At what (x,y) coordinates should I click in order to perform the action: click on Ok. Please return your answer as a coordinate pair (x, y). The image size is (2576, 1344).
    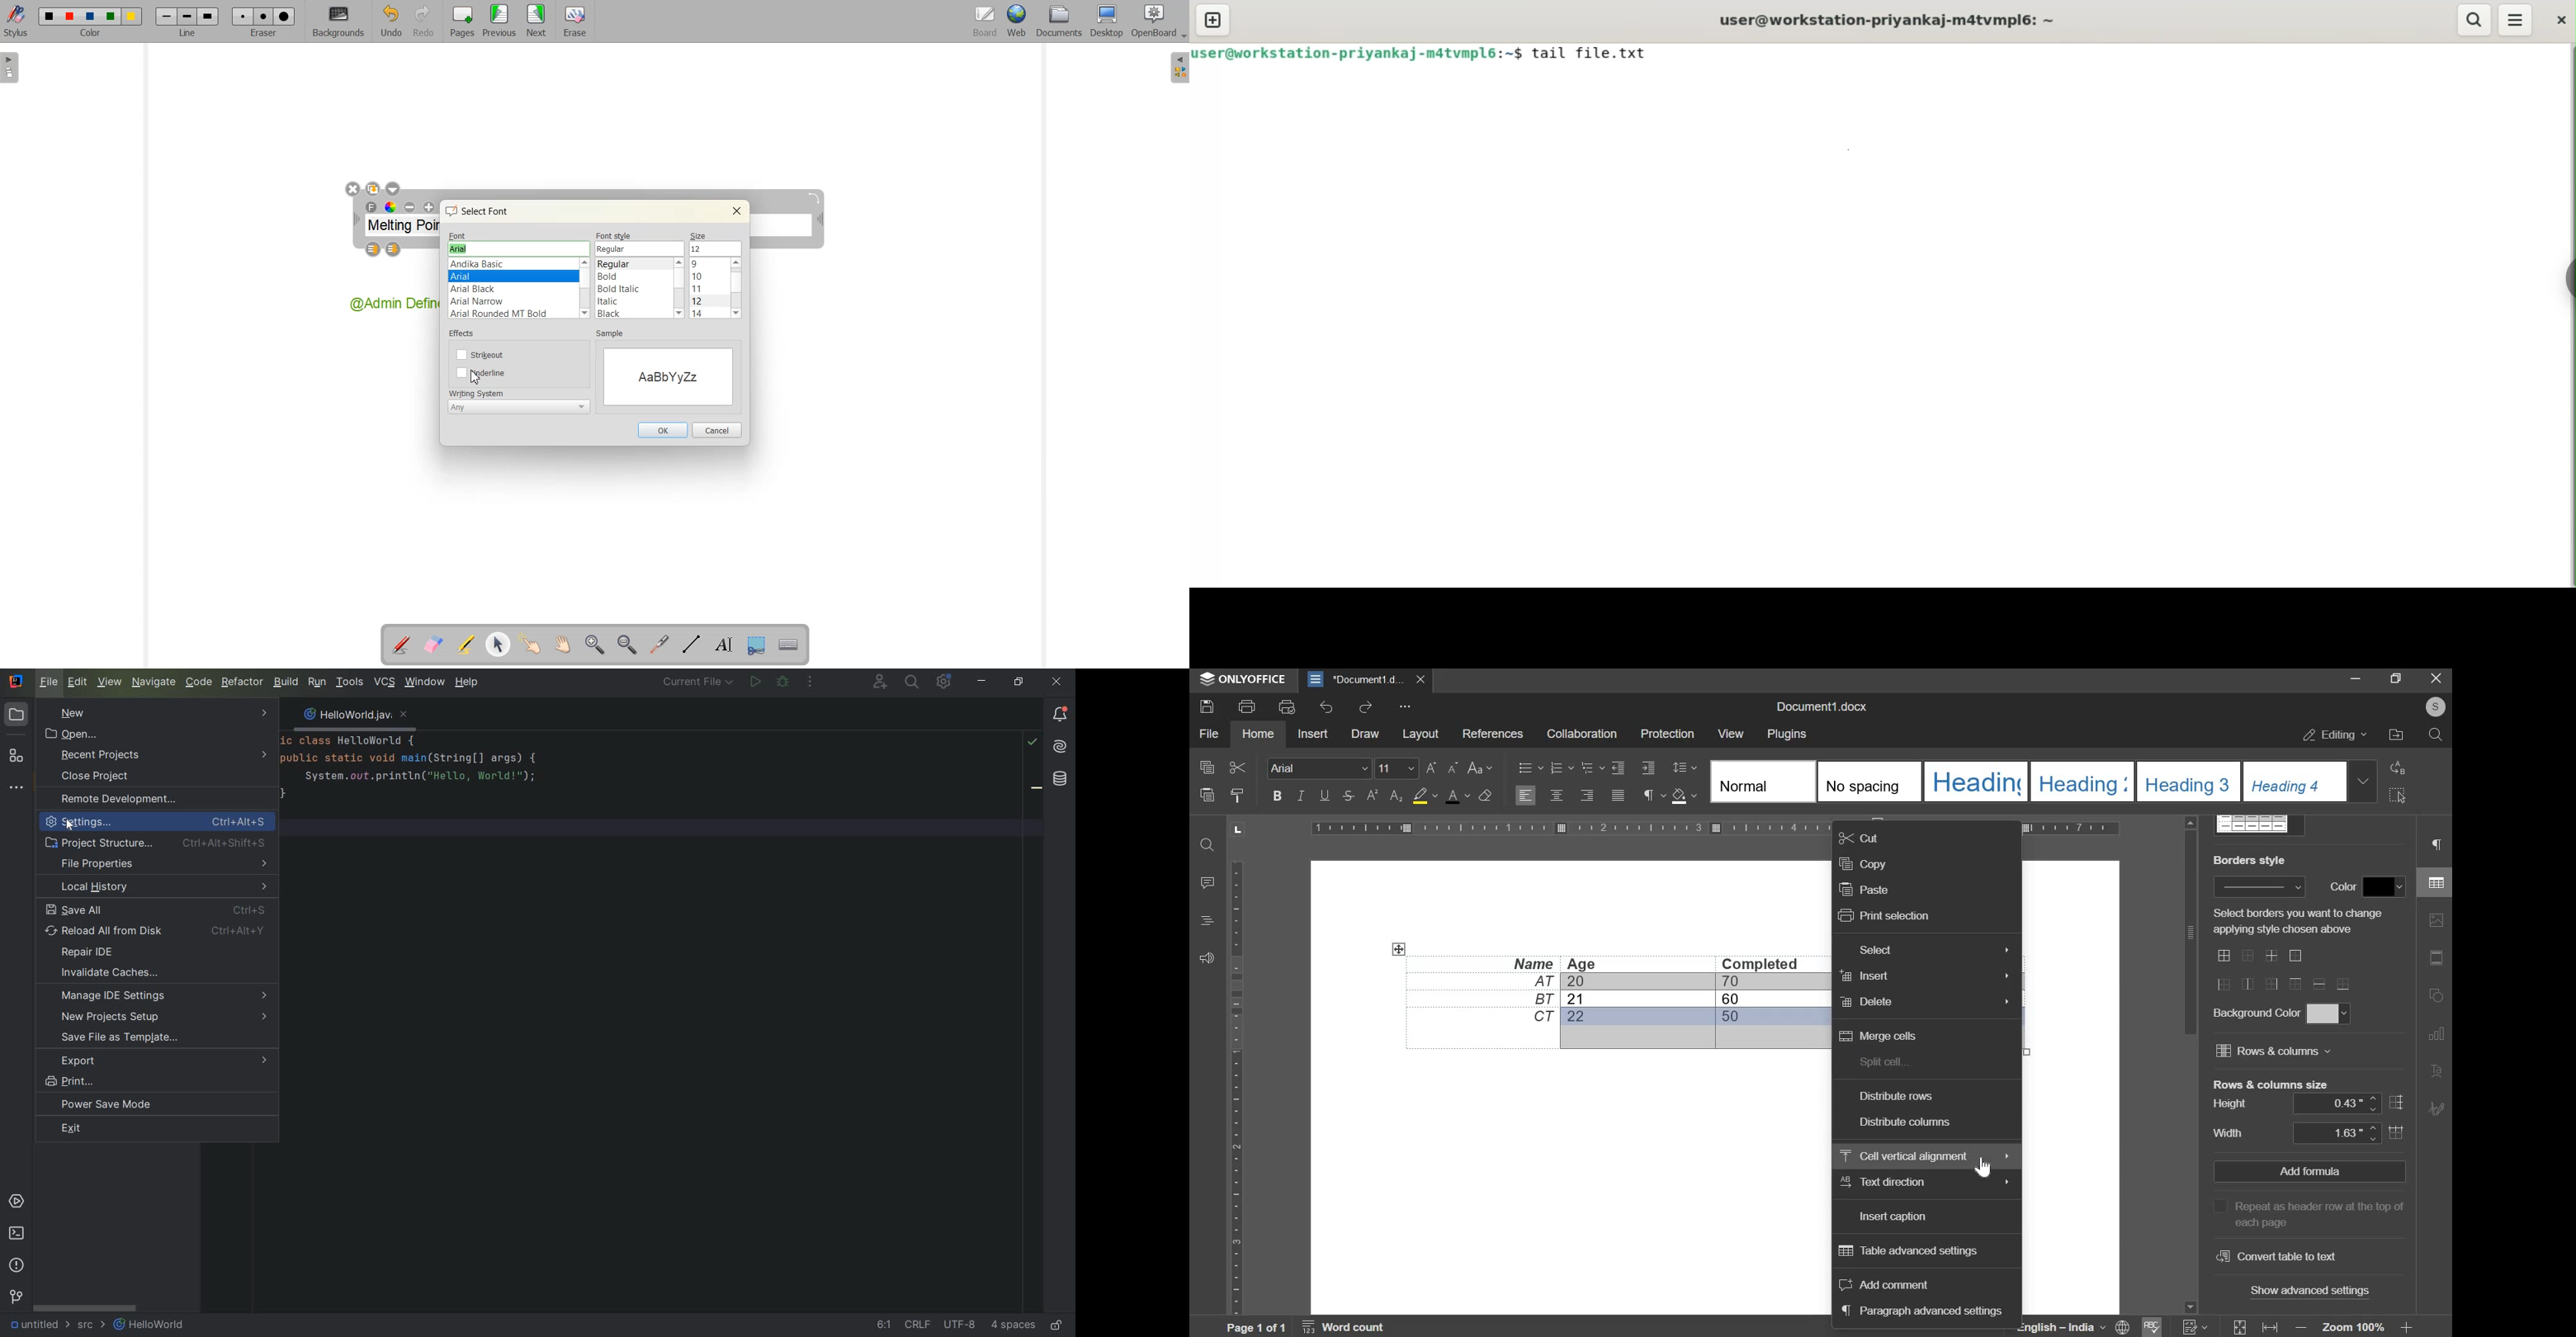
    Looking at the image, I should click on (662, 430).